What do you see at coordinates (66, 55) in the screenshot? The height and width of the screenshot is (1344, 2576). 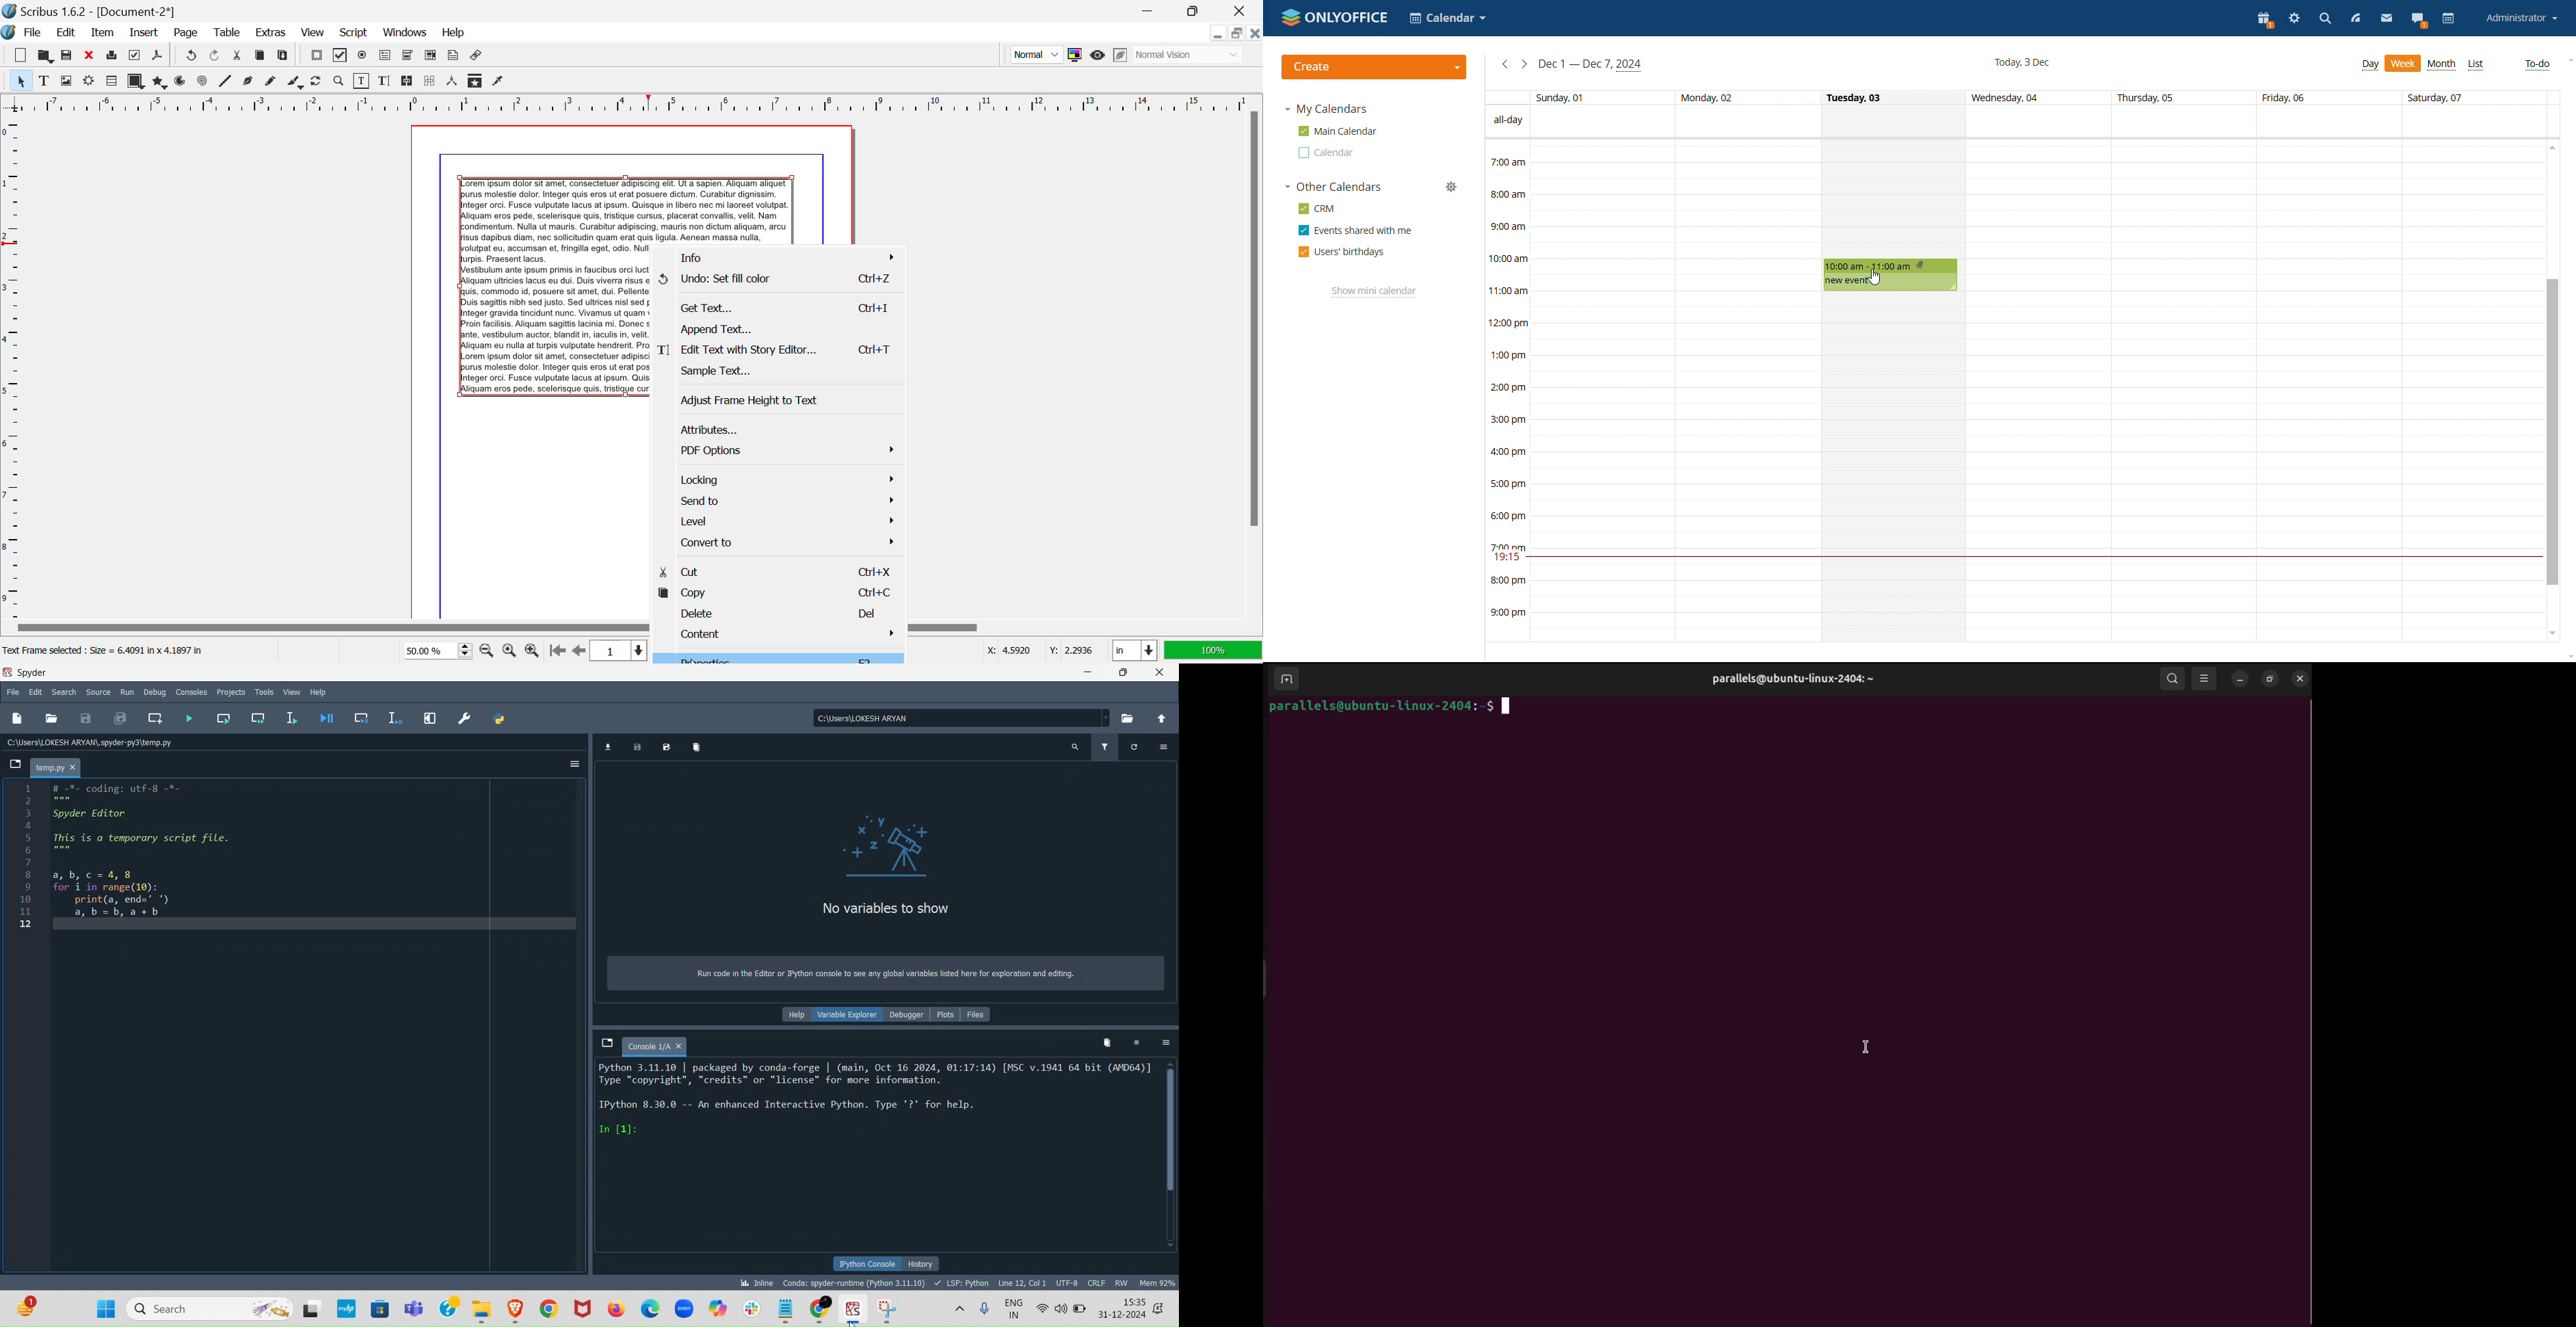 I see `Save` at bounding box center [66, 55].